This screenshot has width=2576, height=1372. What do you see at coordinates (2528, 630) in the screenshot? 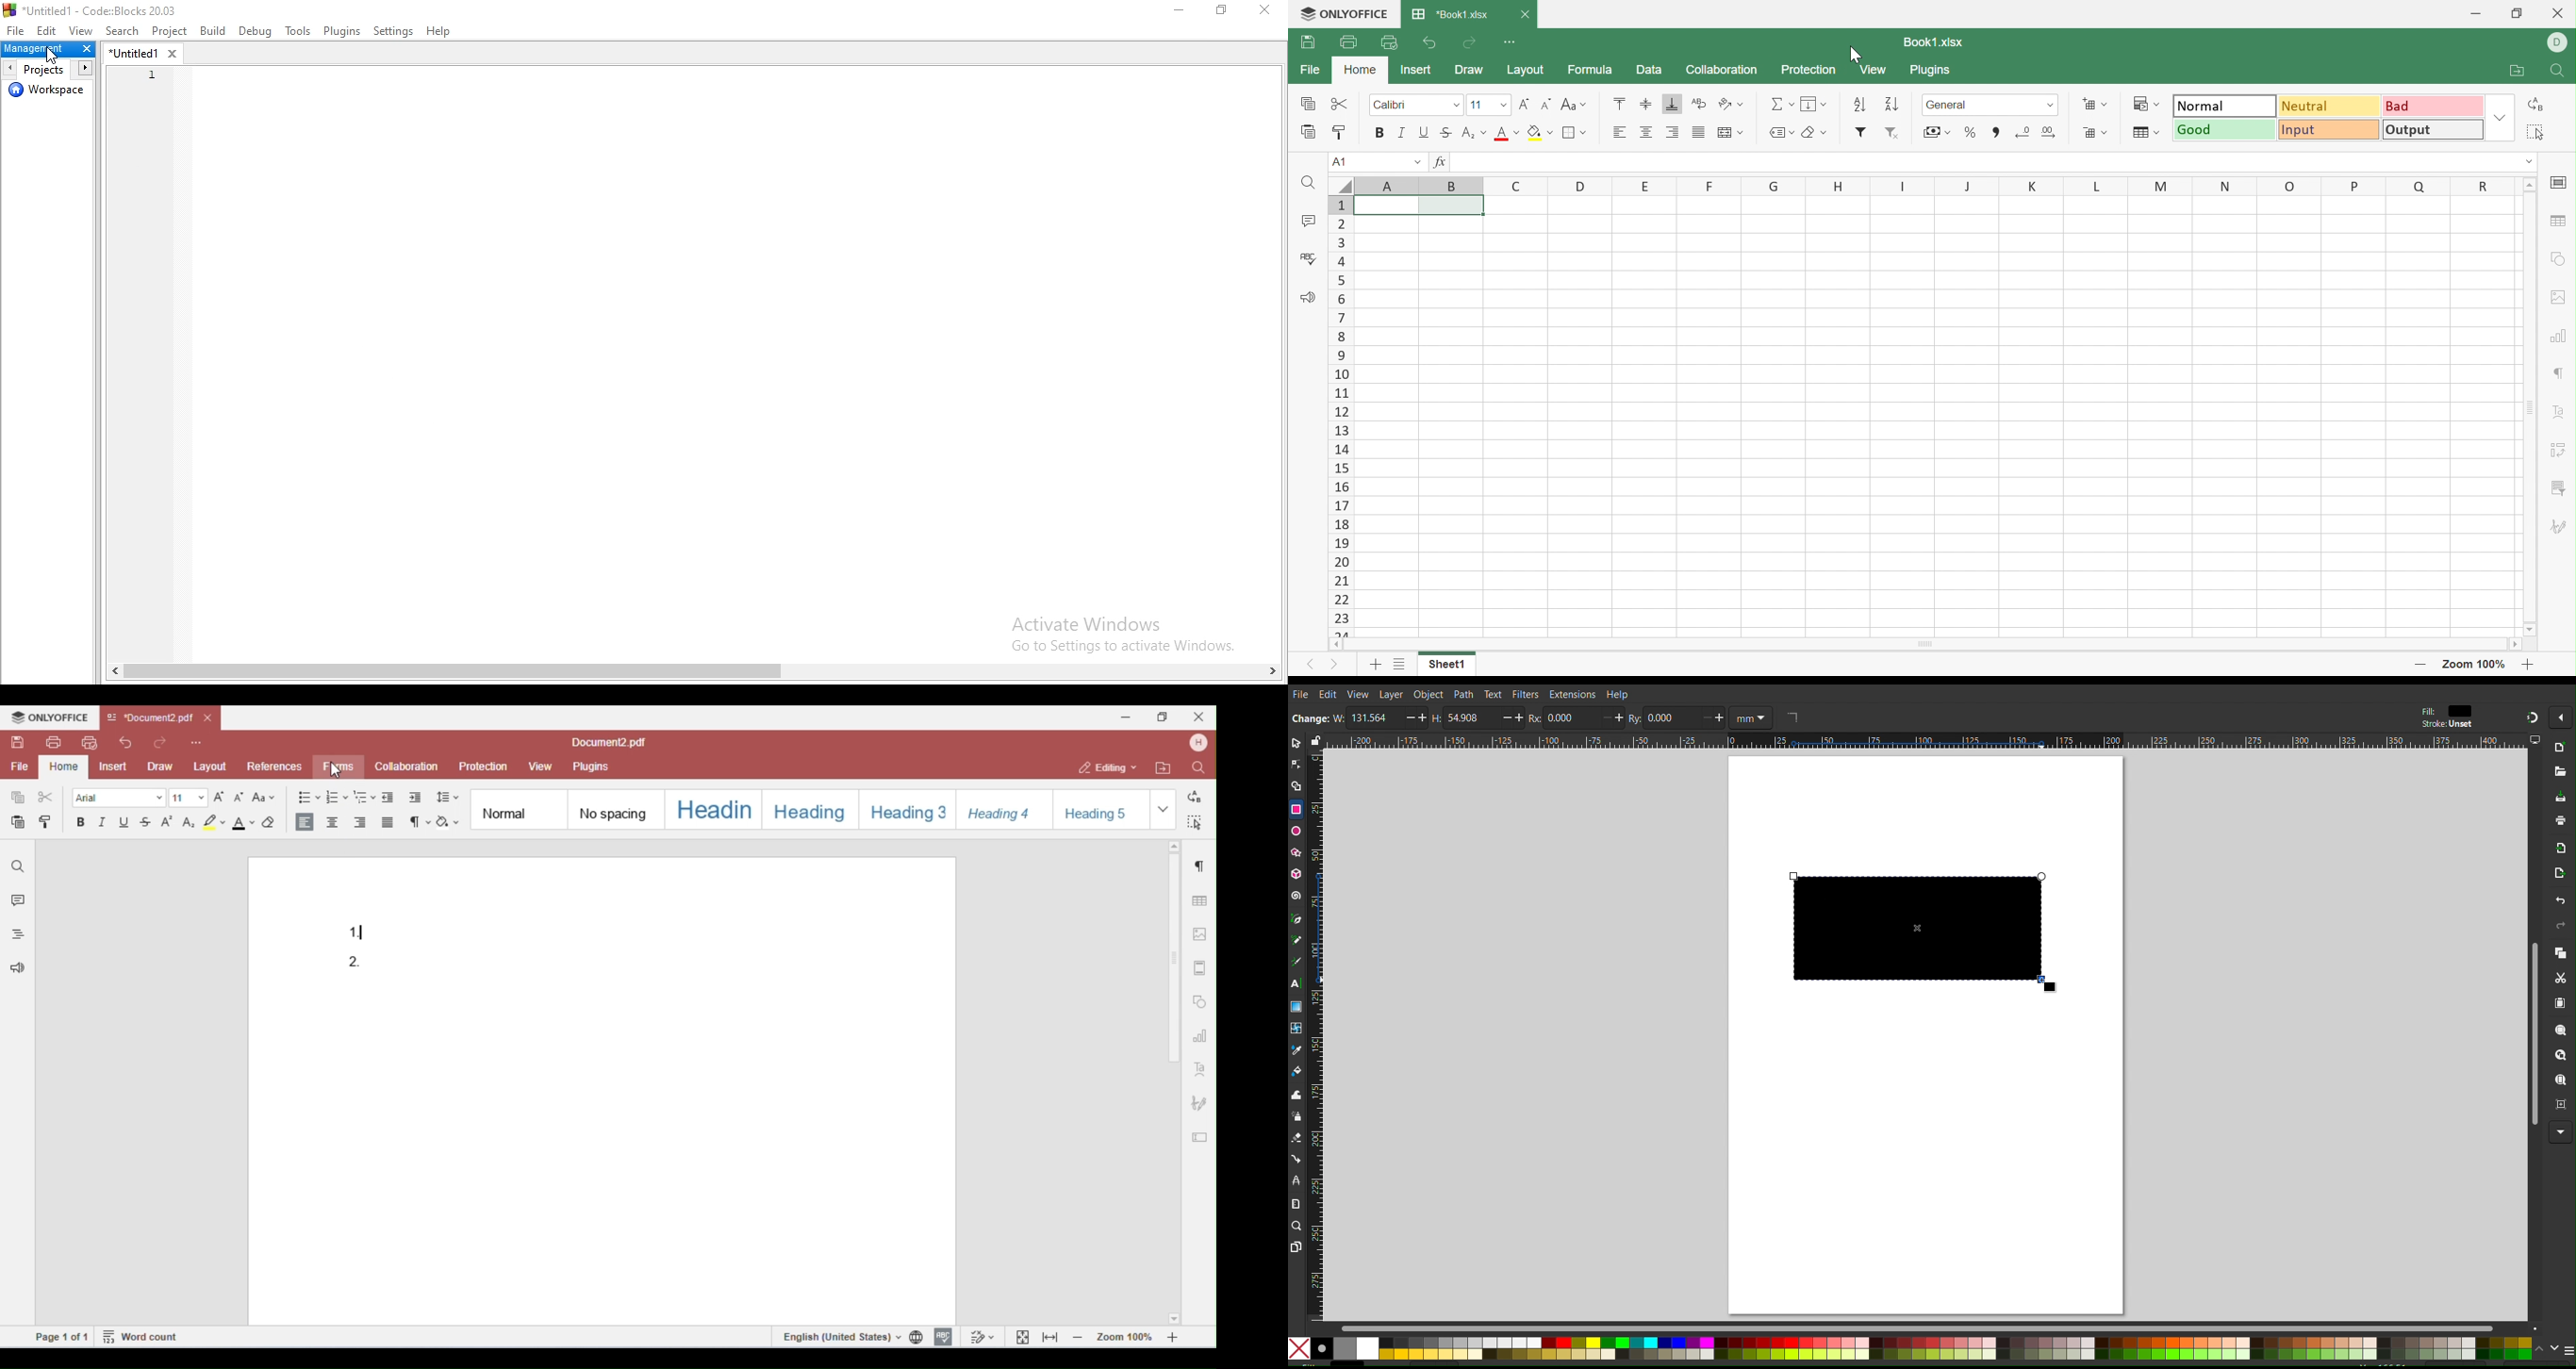
I see `Scroll Down` at bounding box center [2528, 630].